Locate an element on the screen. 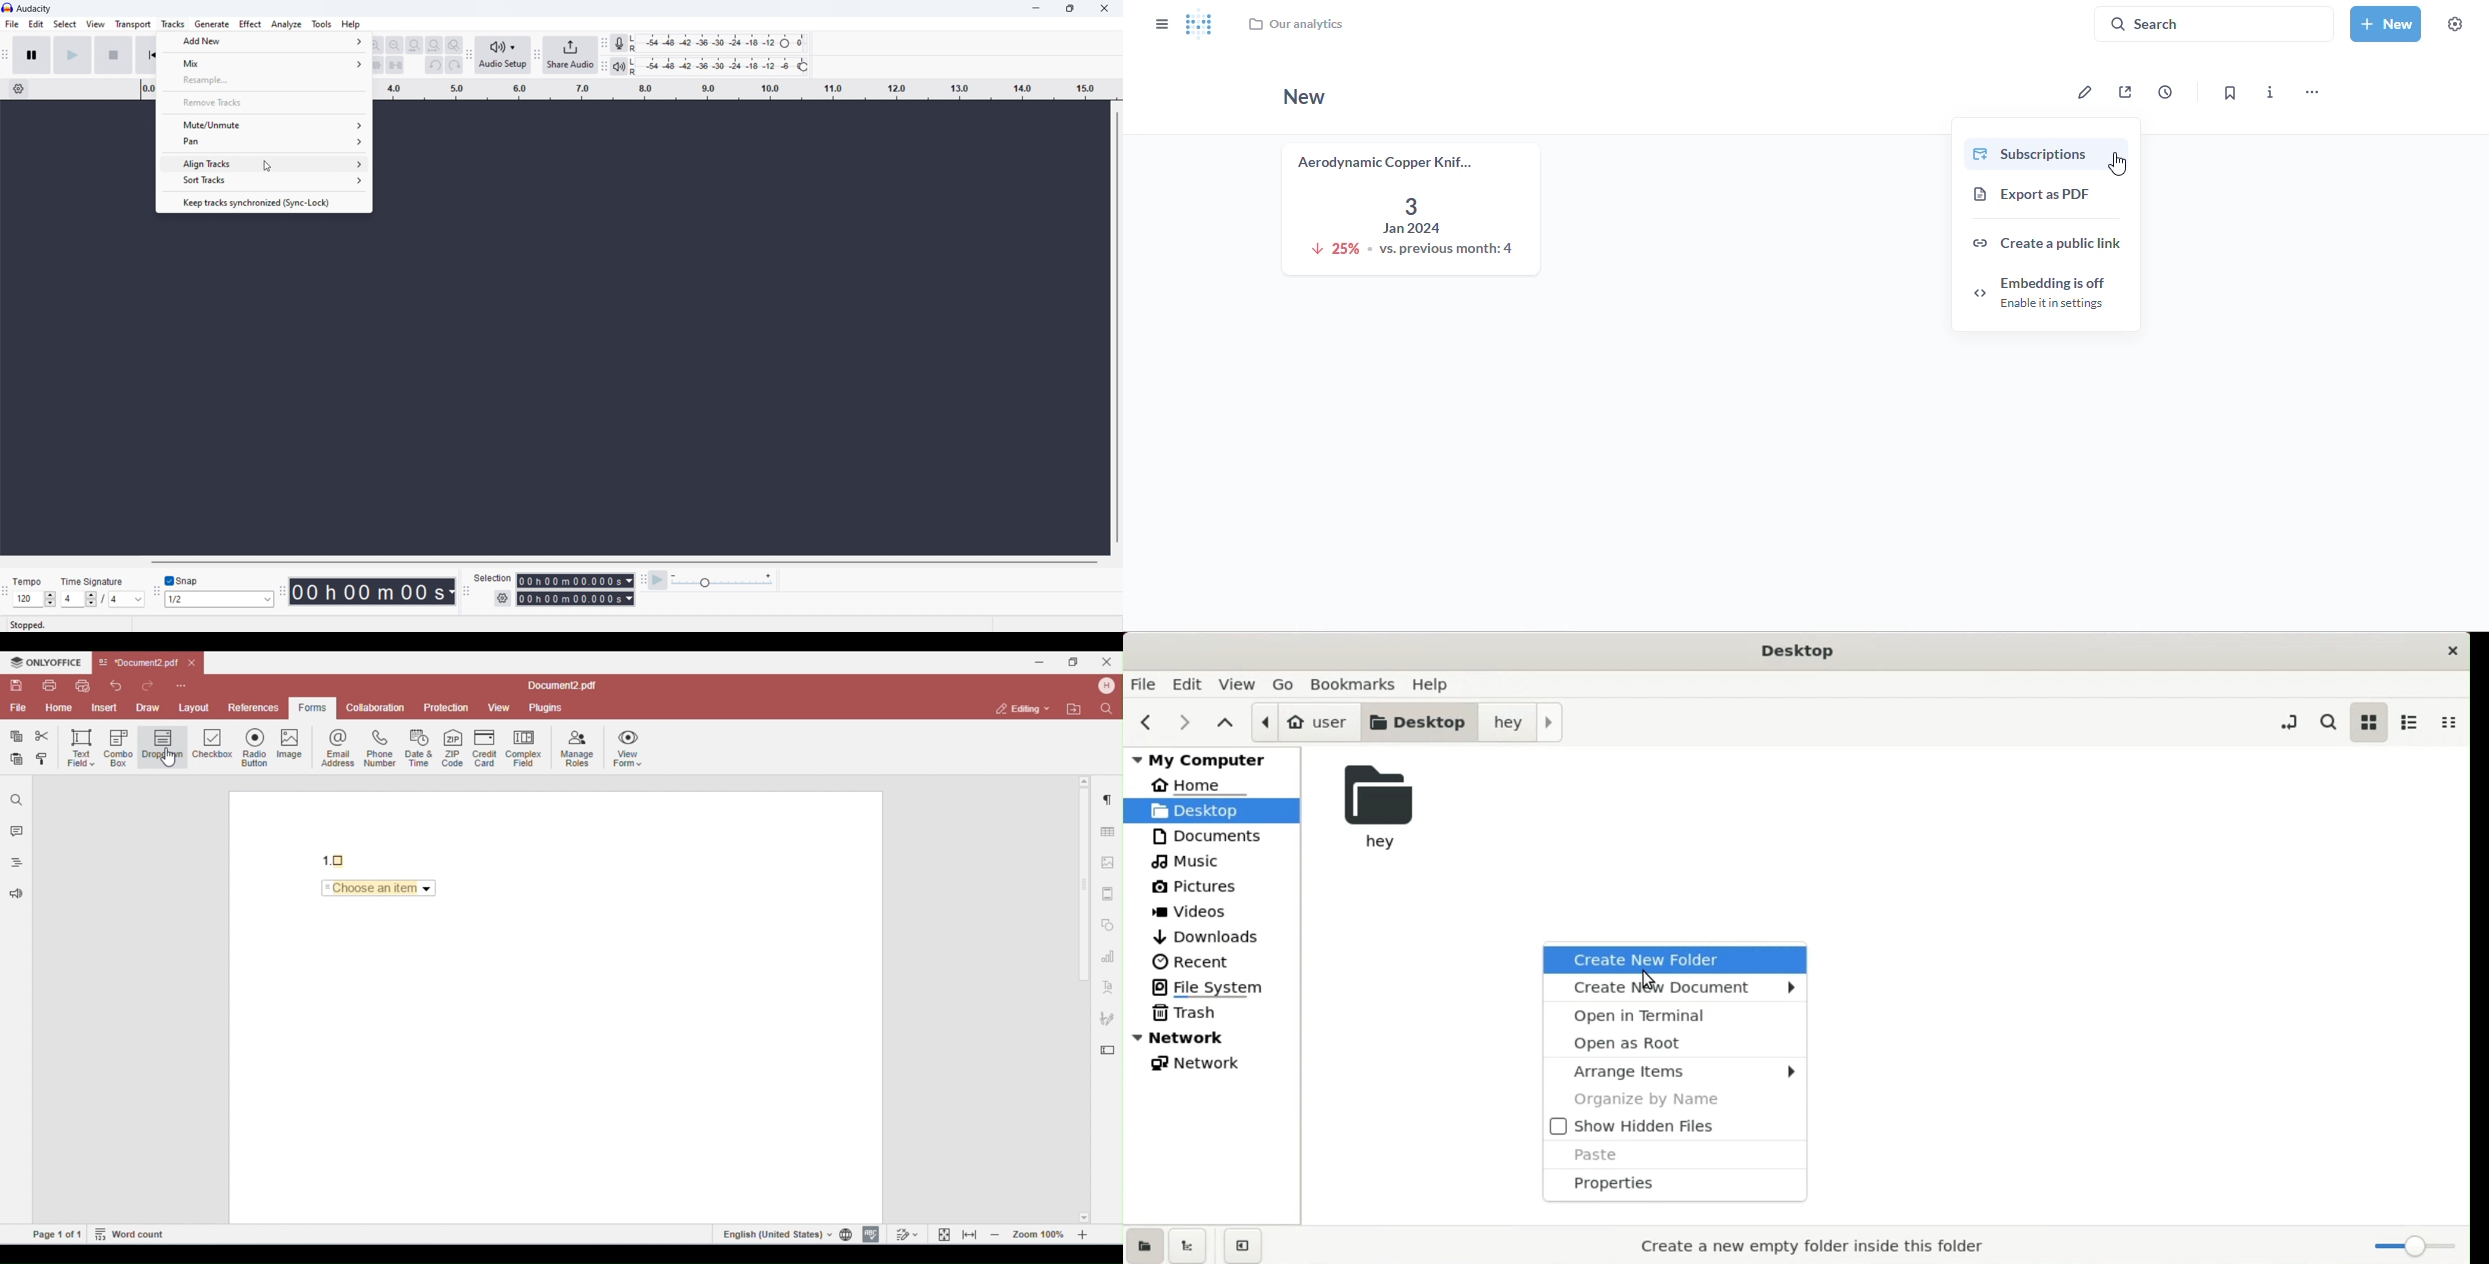 The width and height of the screenshot is (2492, 1288). redo is located at coordinates (454, 65).